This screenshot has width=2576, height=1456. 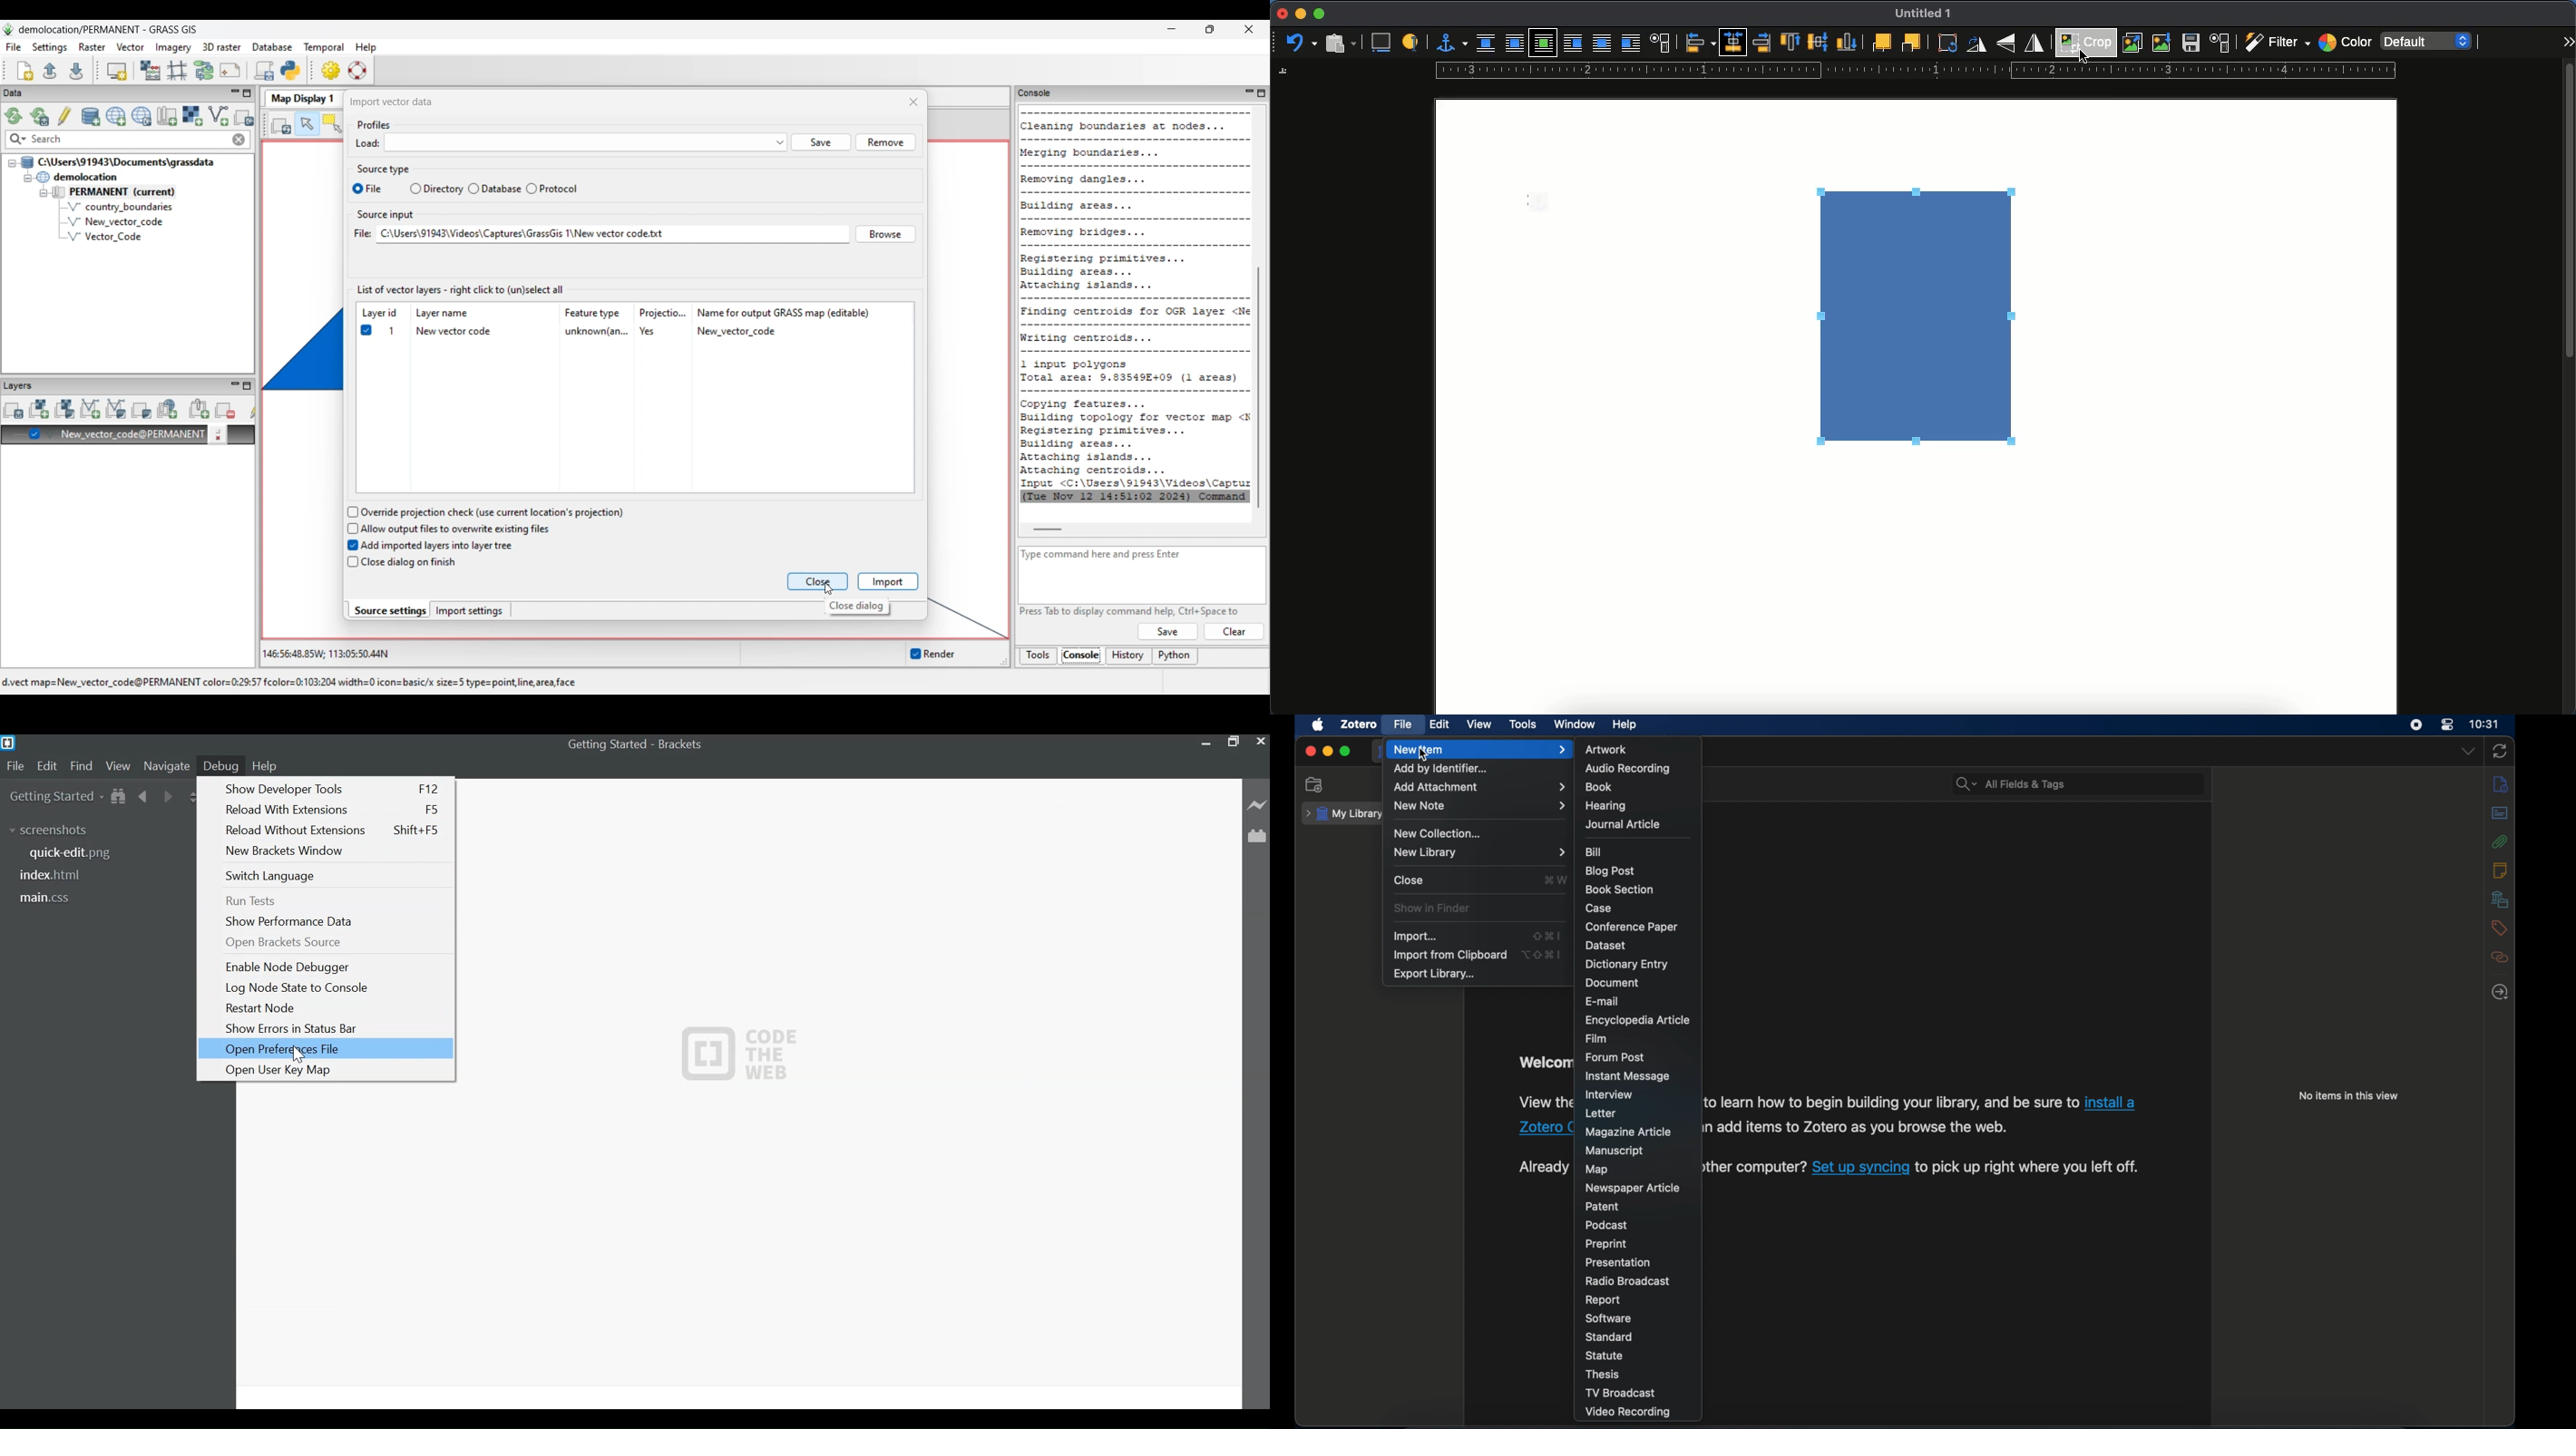 I want to click on crop, so click(x=2086, y=40).